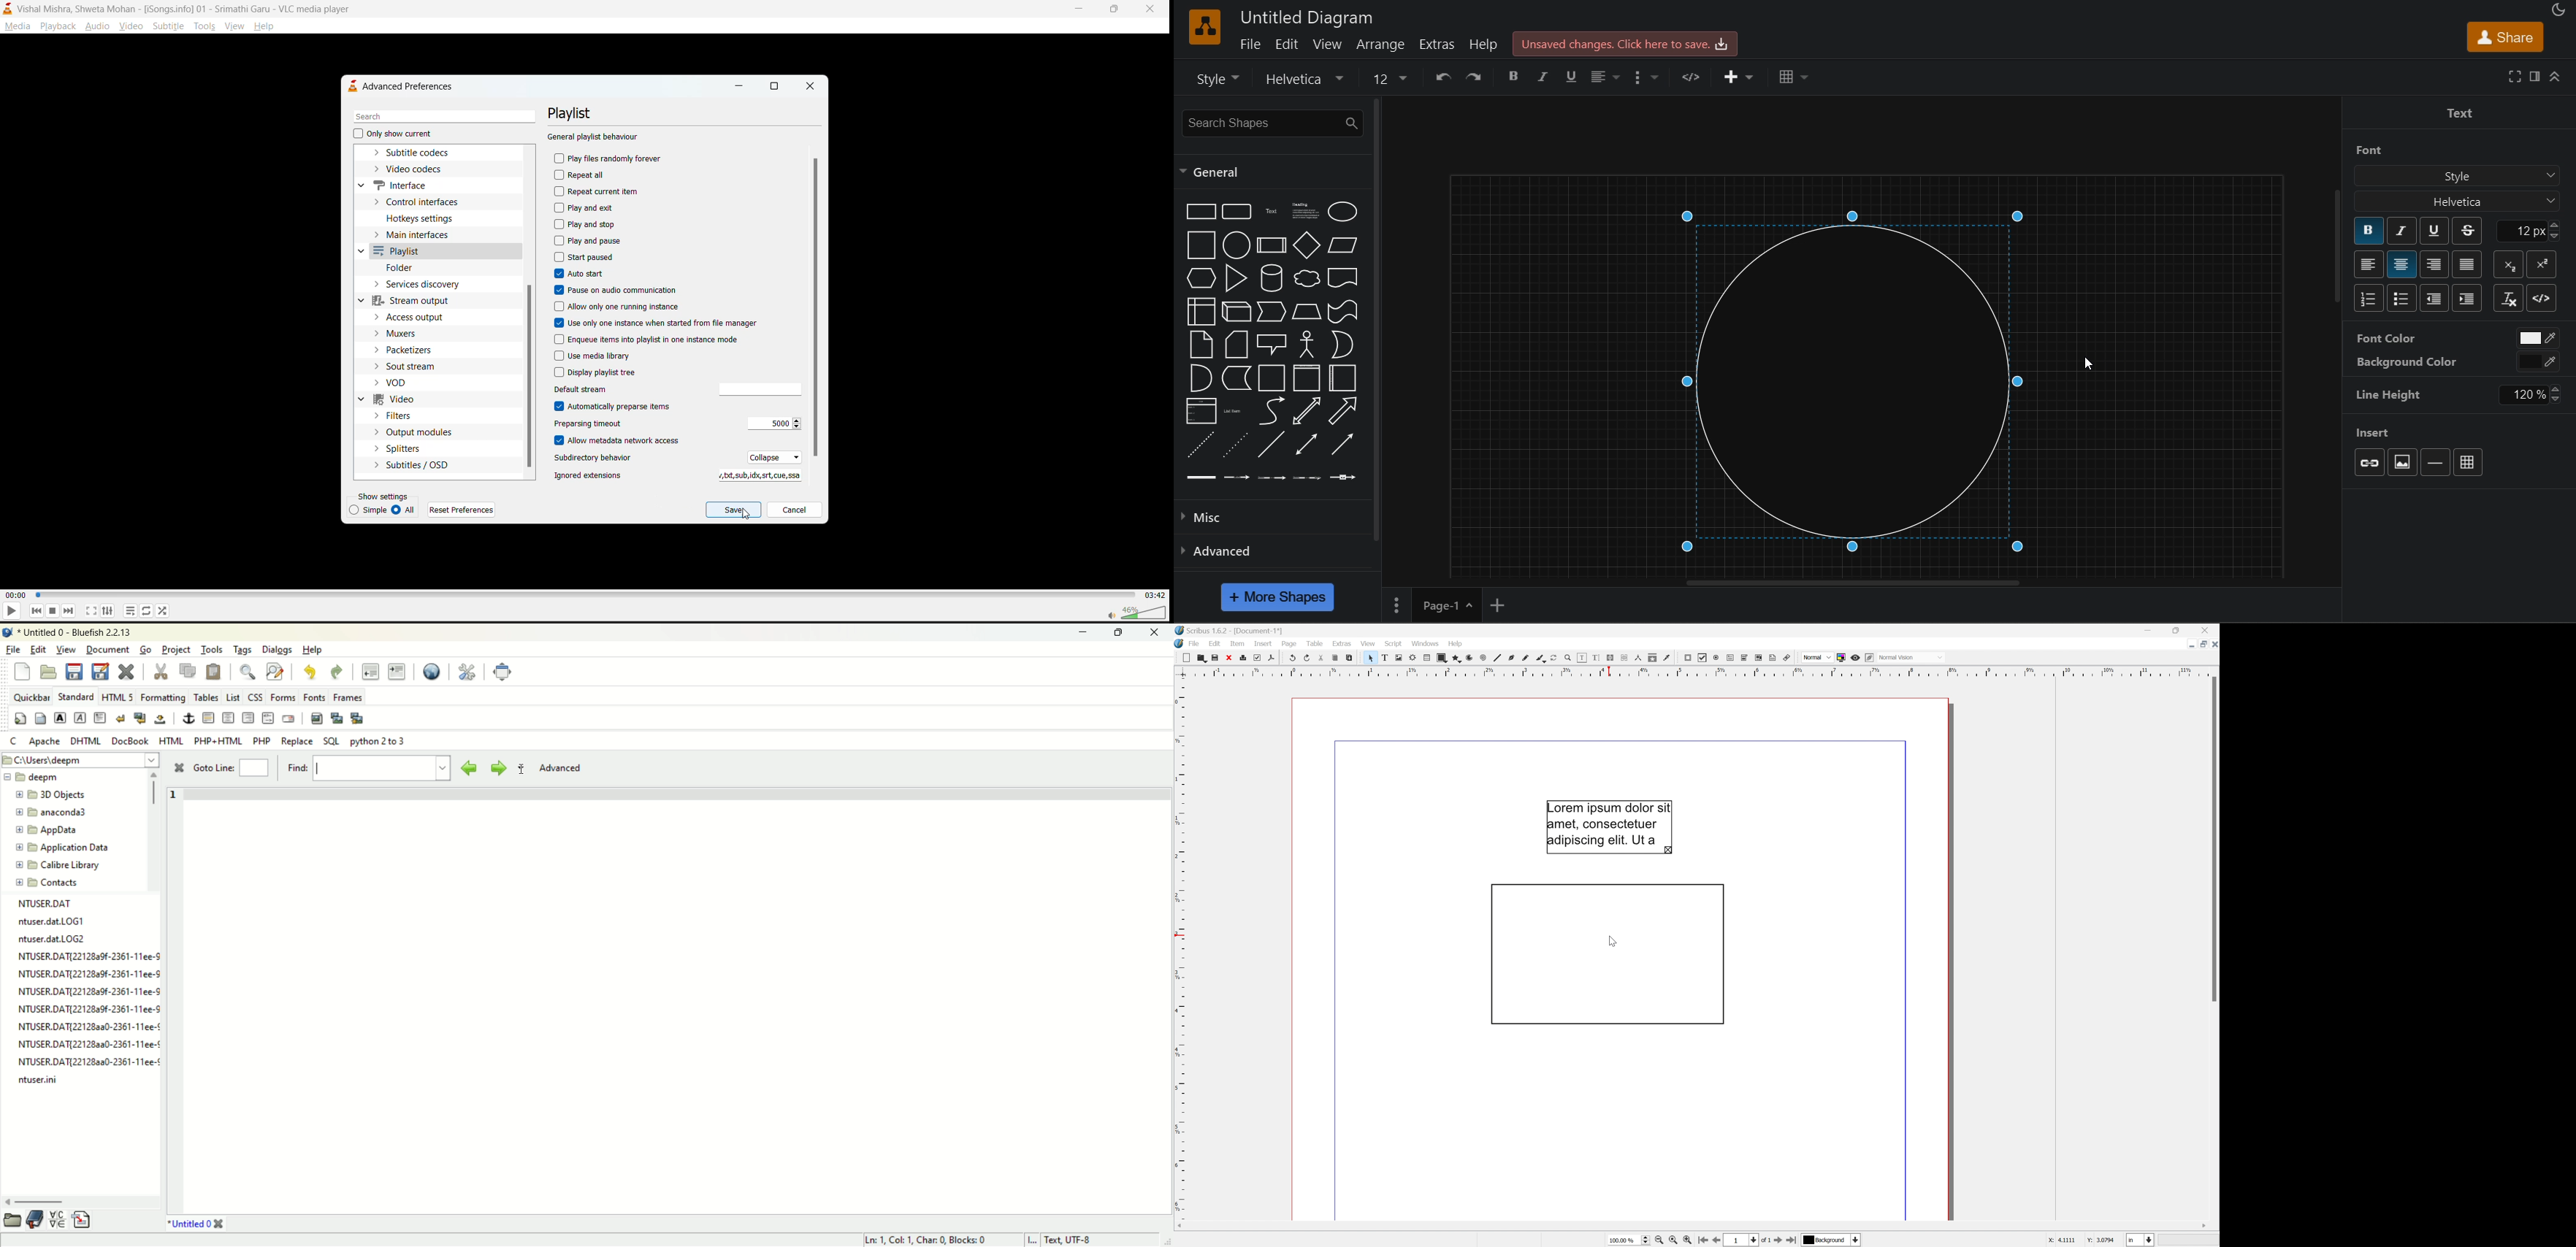 Image resolution: width=2576 pixels, height=1260 pixels. What do you see at coordinates (44, 740) in the screenshot?
I see `Apache` at bounding box center [44, 740].